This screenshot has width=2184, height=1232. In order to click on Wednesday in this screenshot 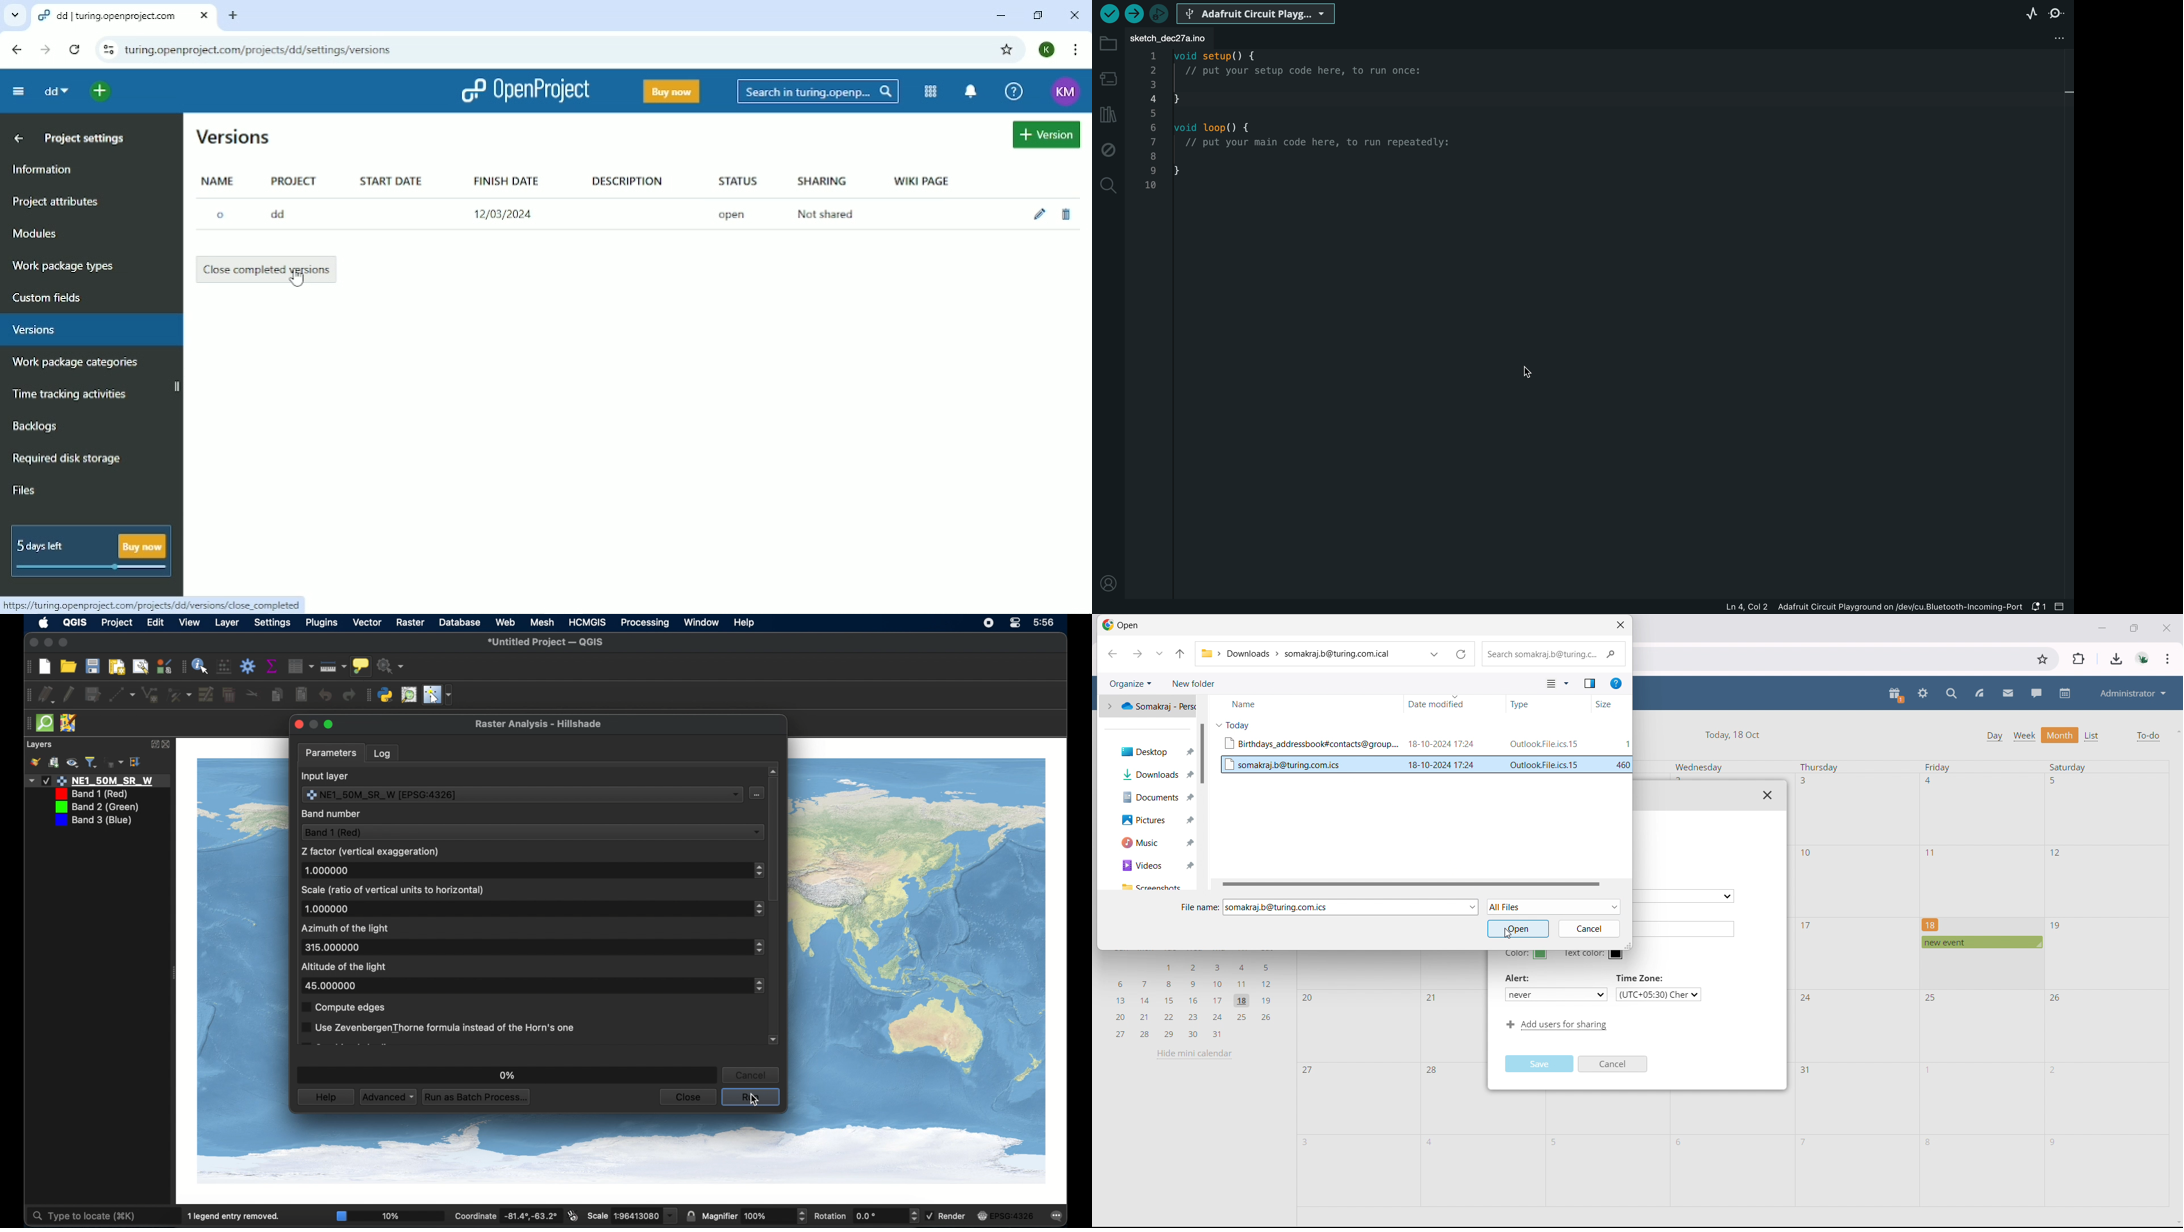, I will do `click(1699, 768)`.